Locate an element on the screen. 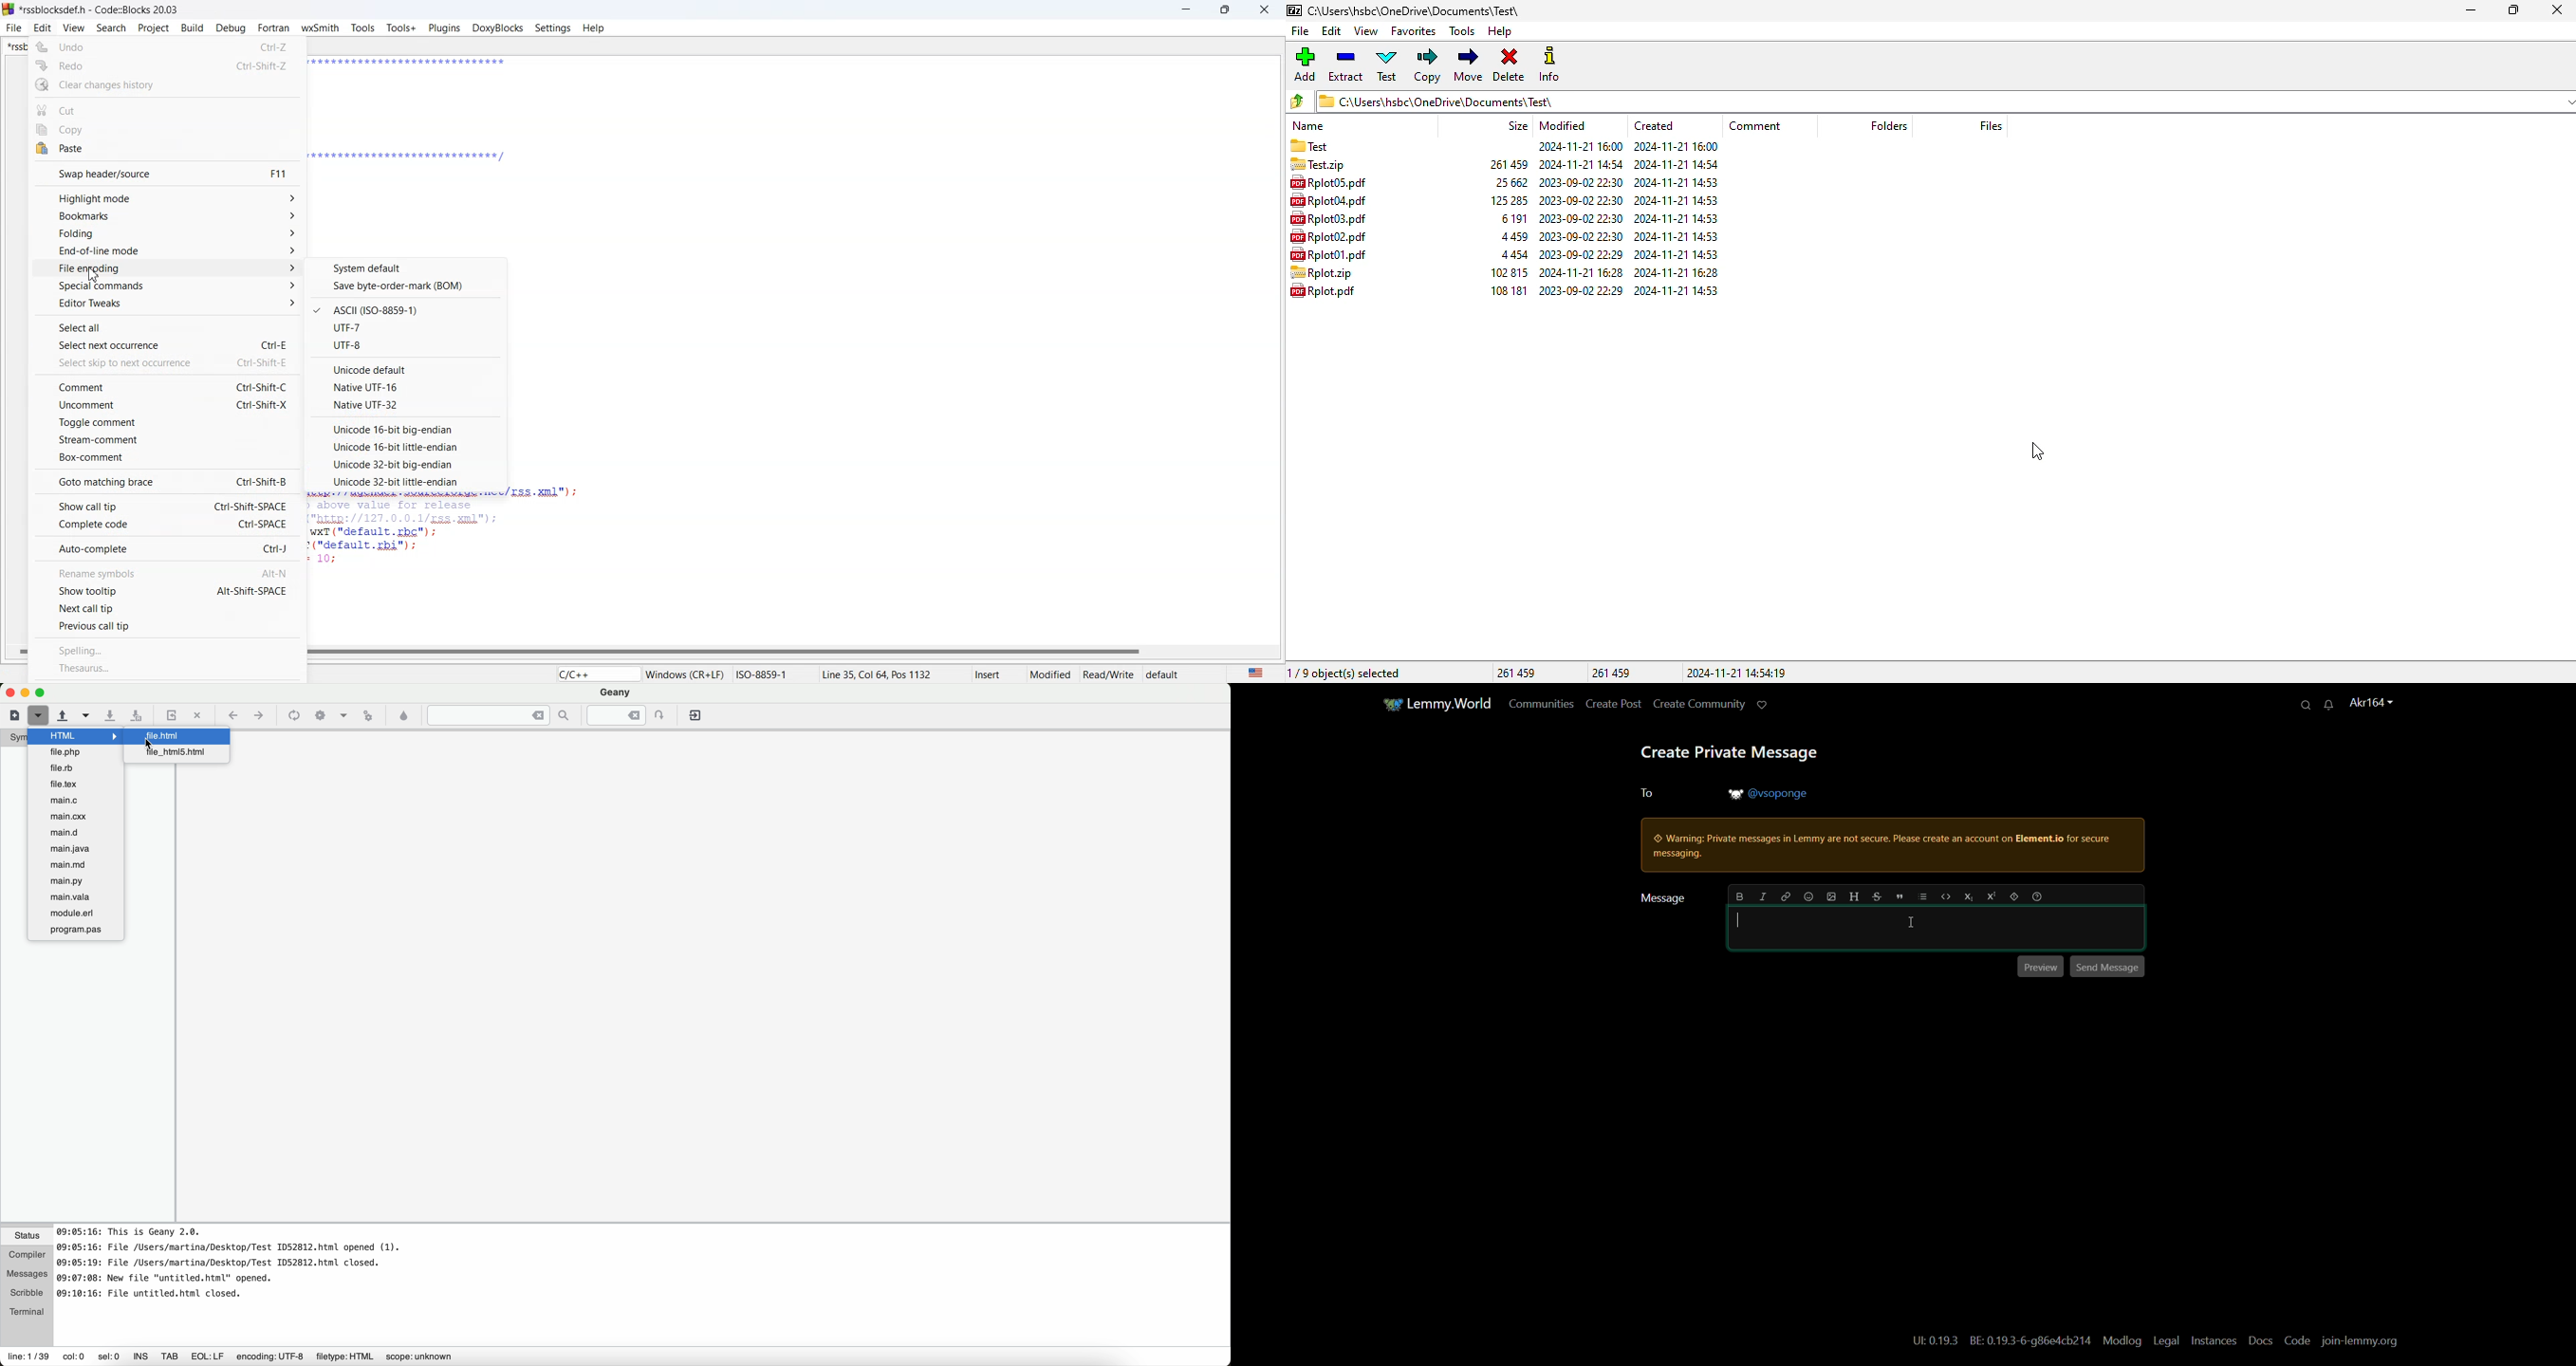 Image resolution: width=2576 pixels, height=1372 pixels. show tooltip is located at coordinates (166, 589).